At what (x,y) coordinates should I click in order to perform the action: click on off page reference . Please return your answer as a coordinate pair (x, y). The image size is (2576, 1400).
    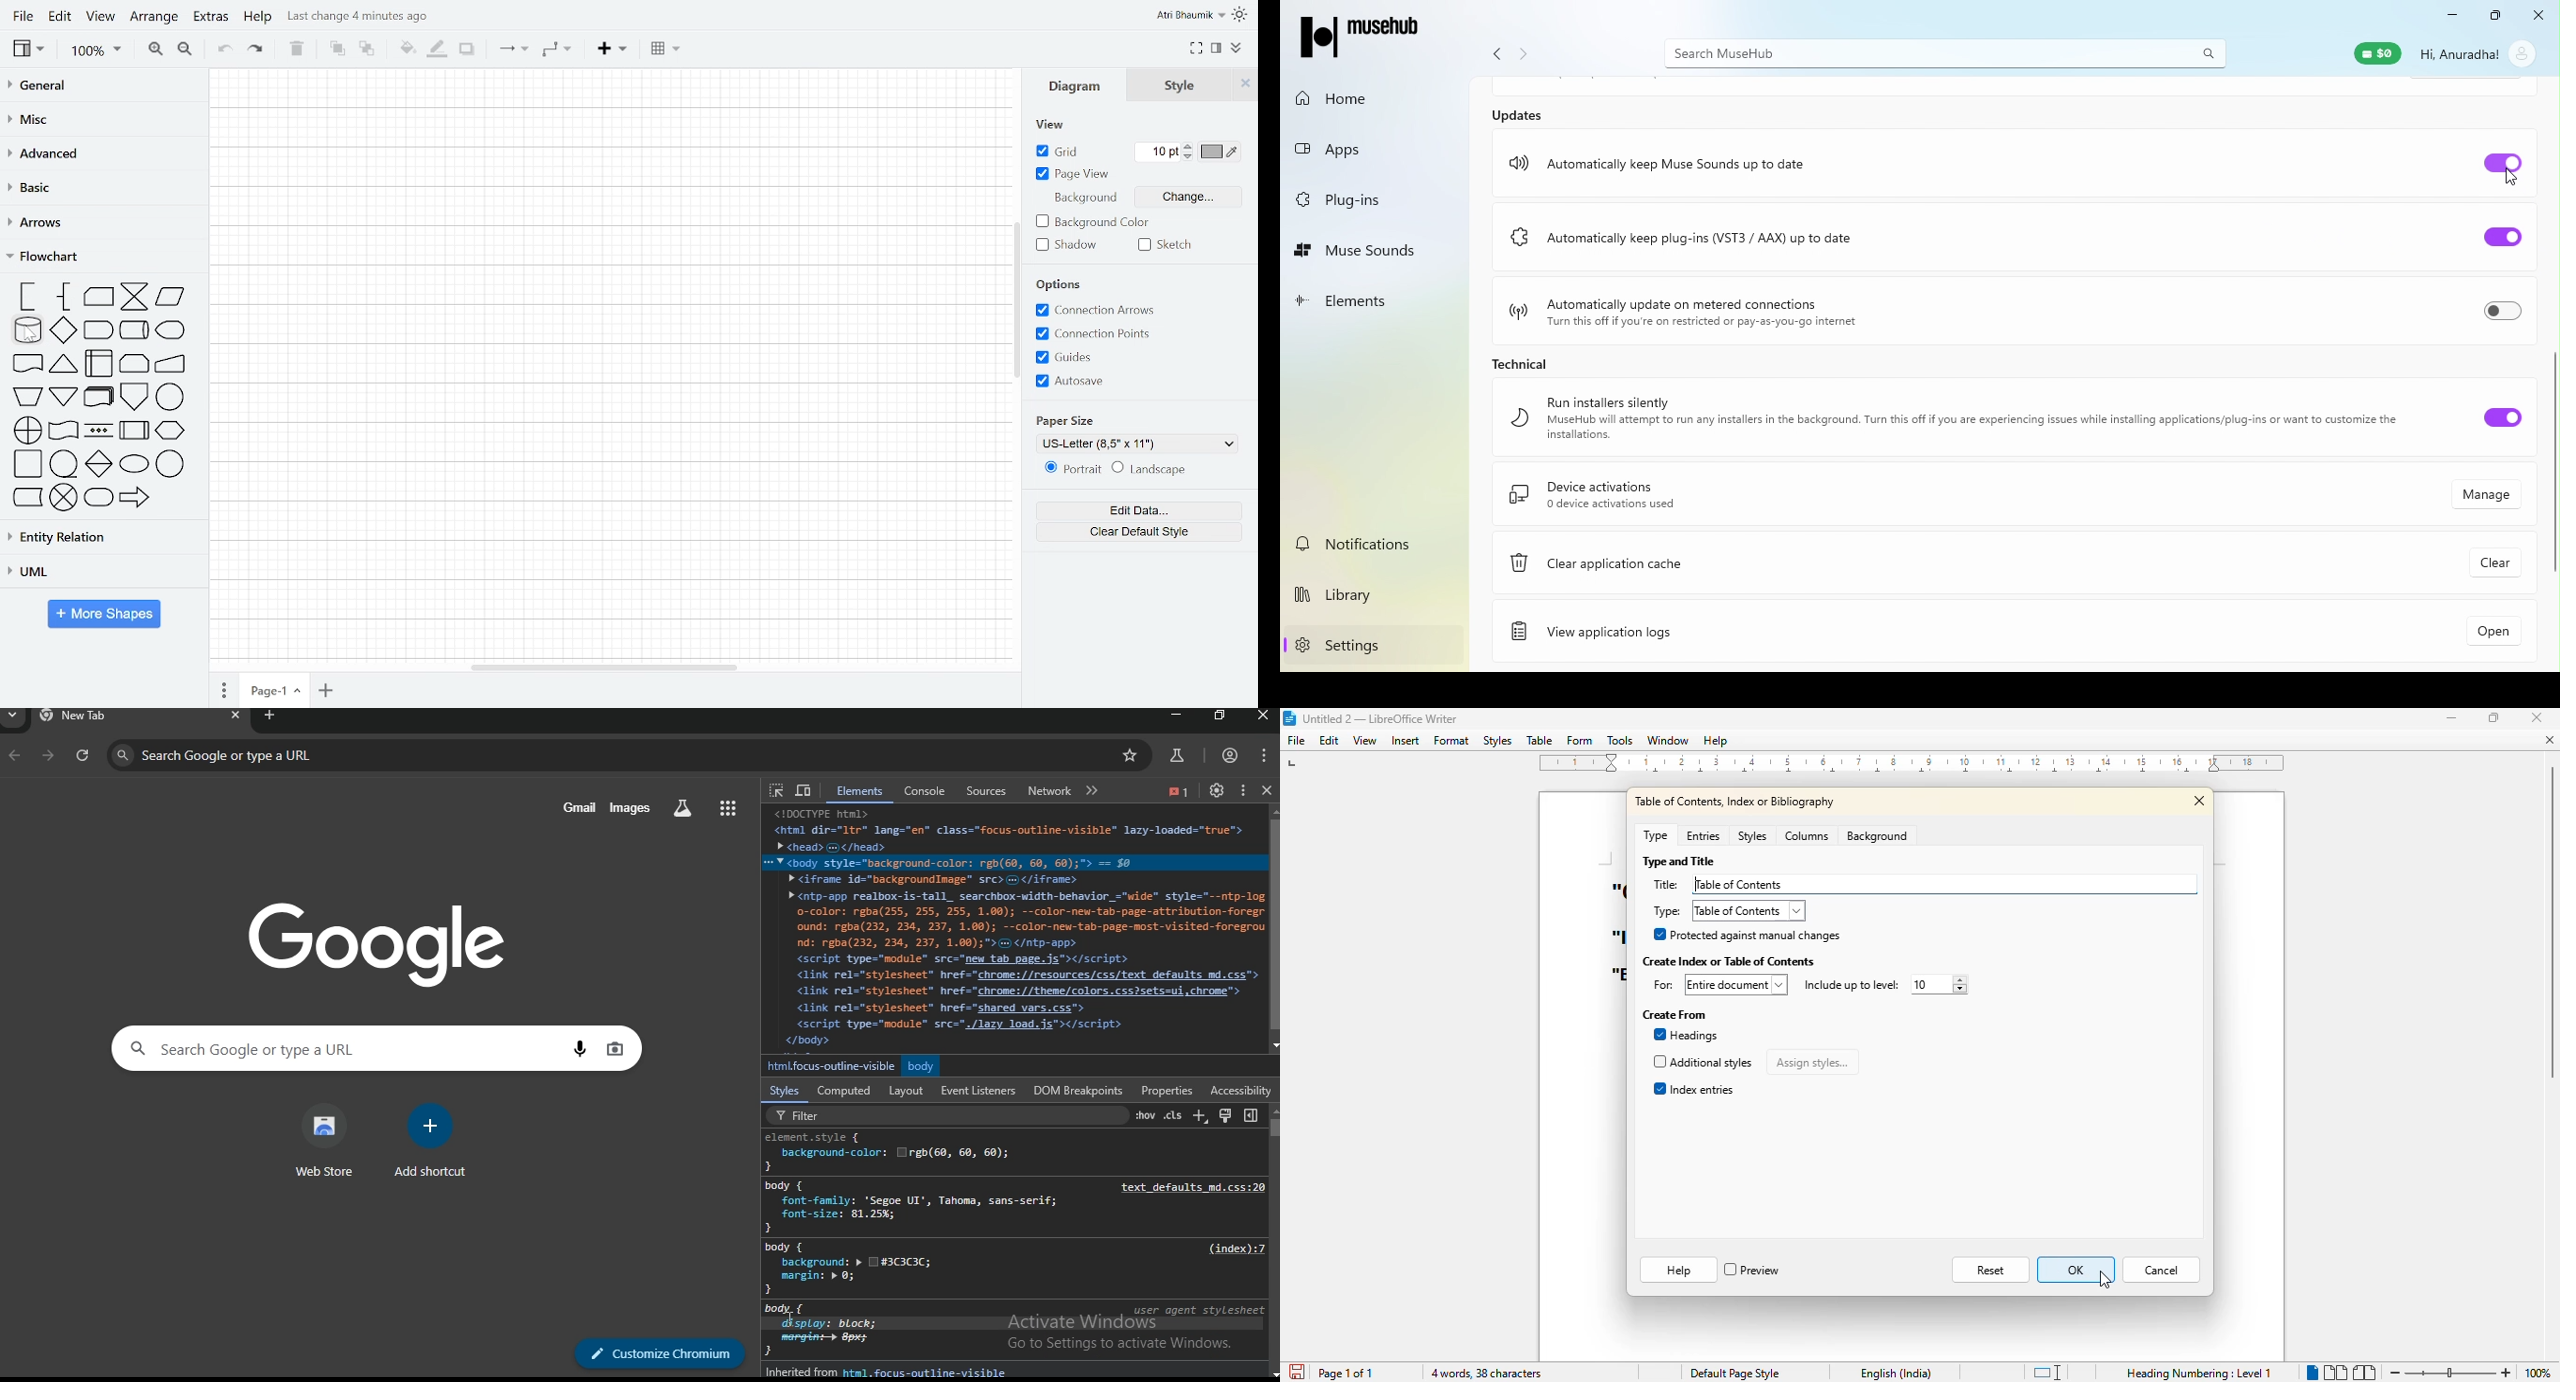
    Looking at the image, I should click on (135, 397).